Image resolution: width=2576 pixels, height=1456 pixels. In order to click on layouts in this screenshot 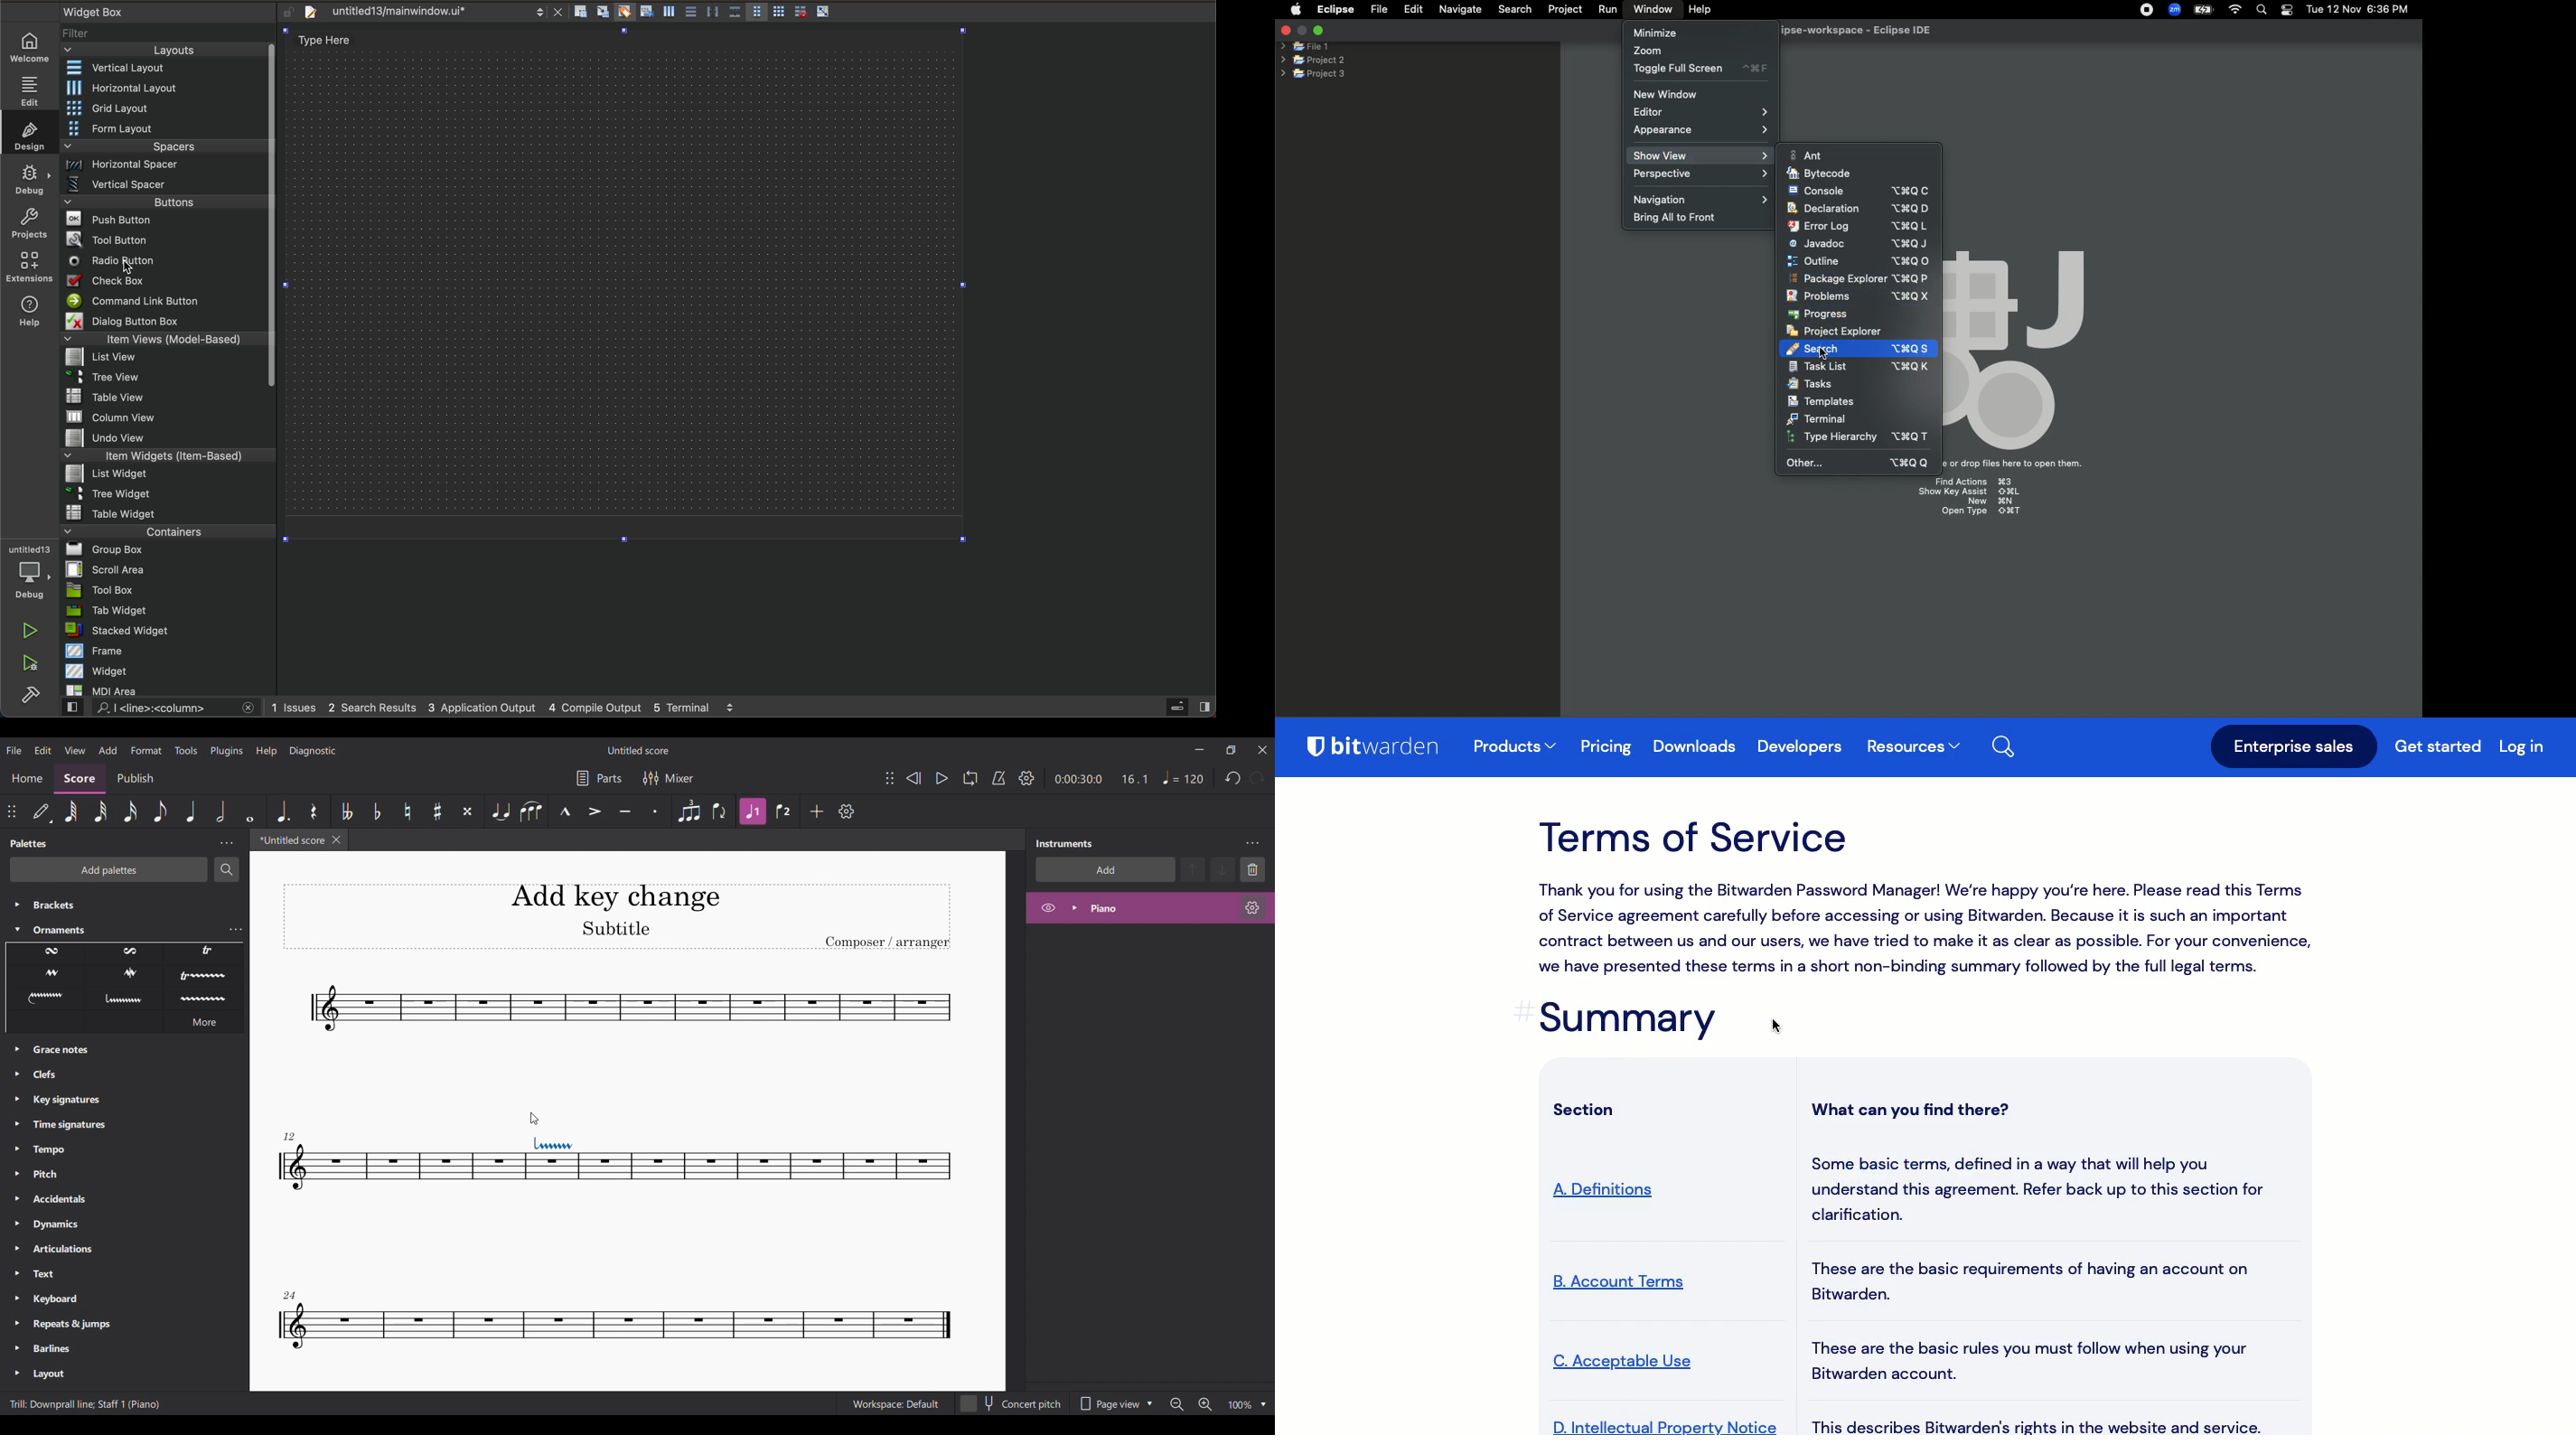, I will do `click(164, 53)`.